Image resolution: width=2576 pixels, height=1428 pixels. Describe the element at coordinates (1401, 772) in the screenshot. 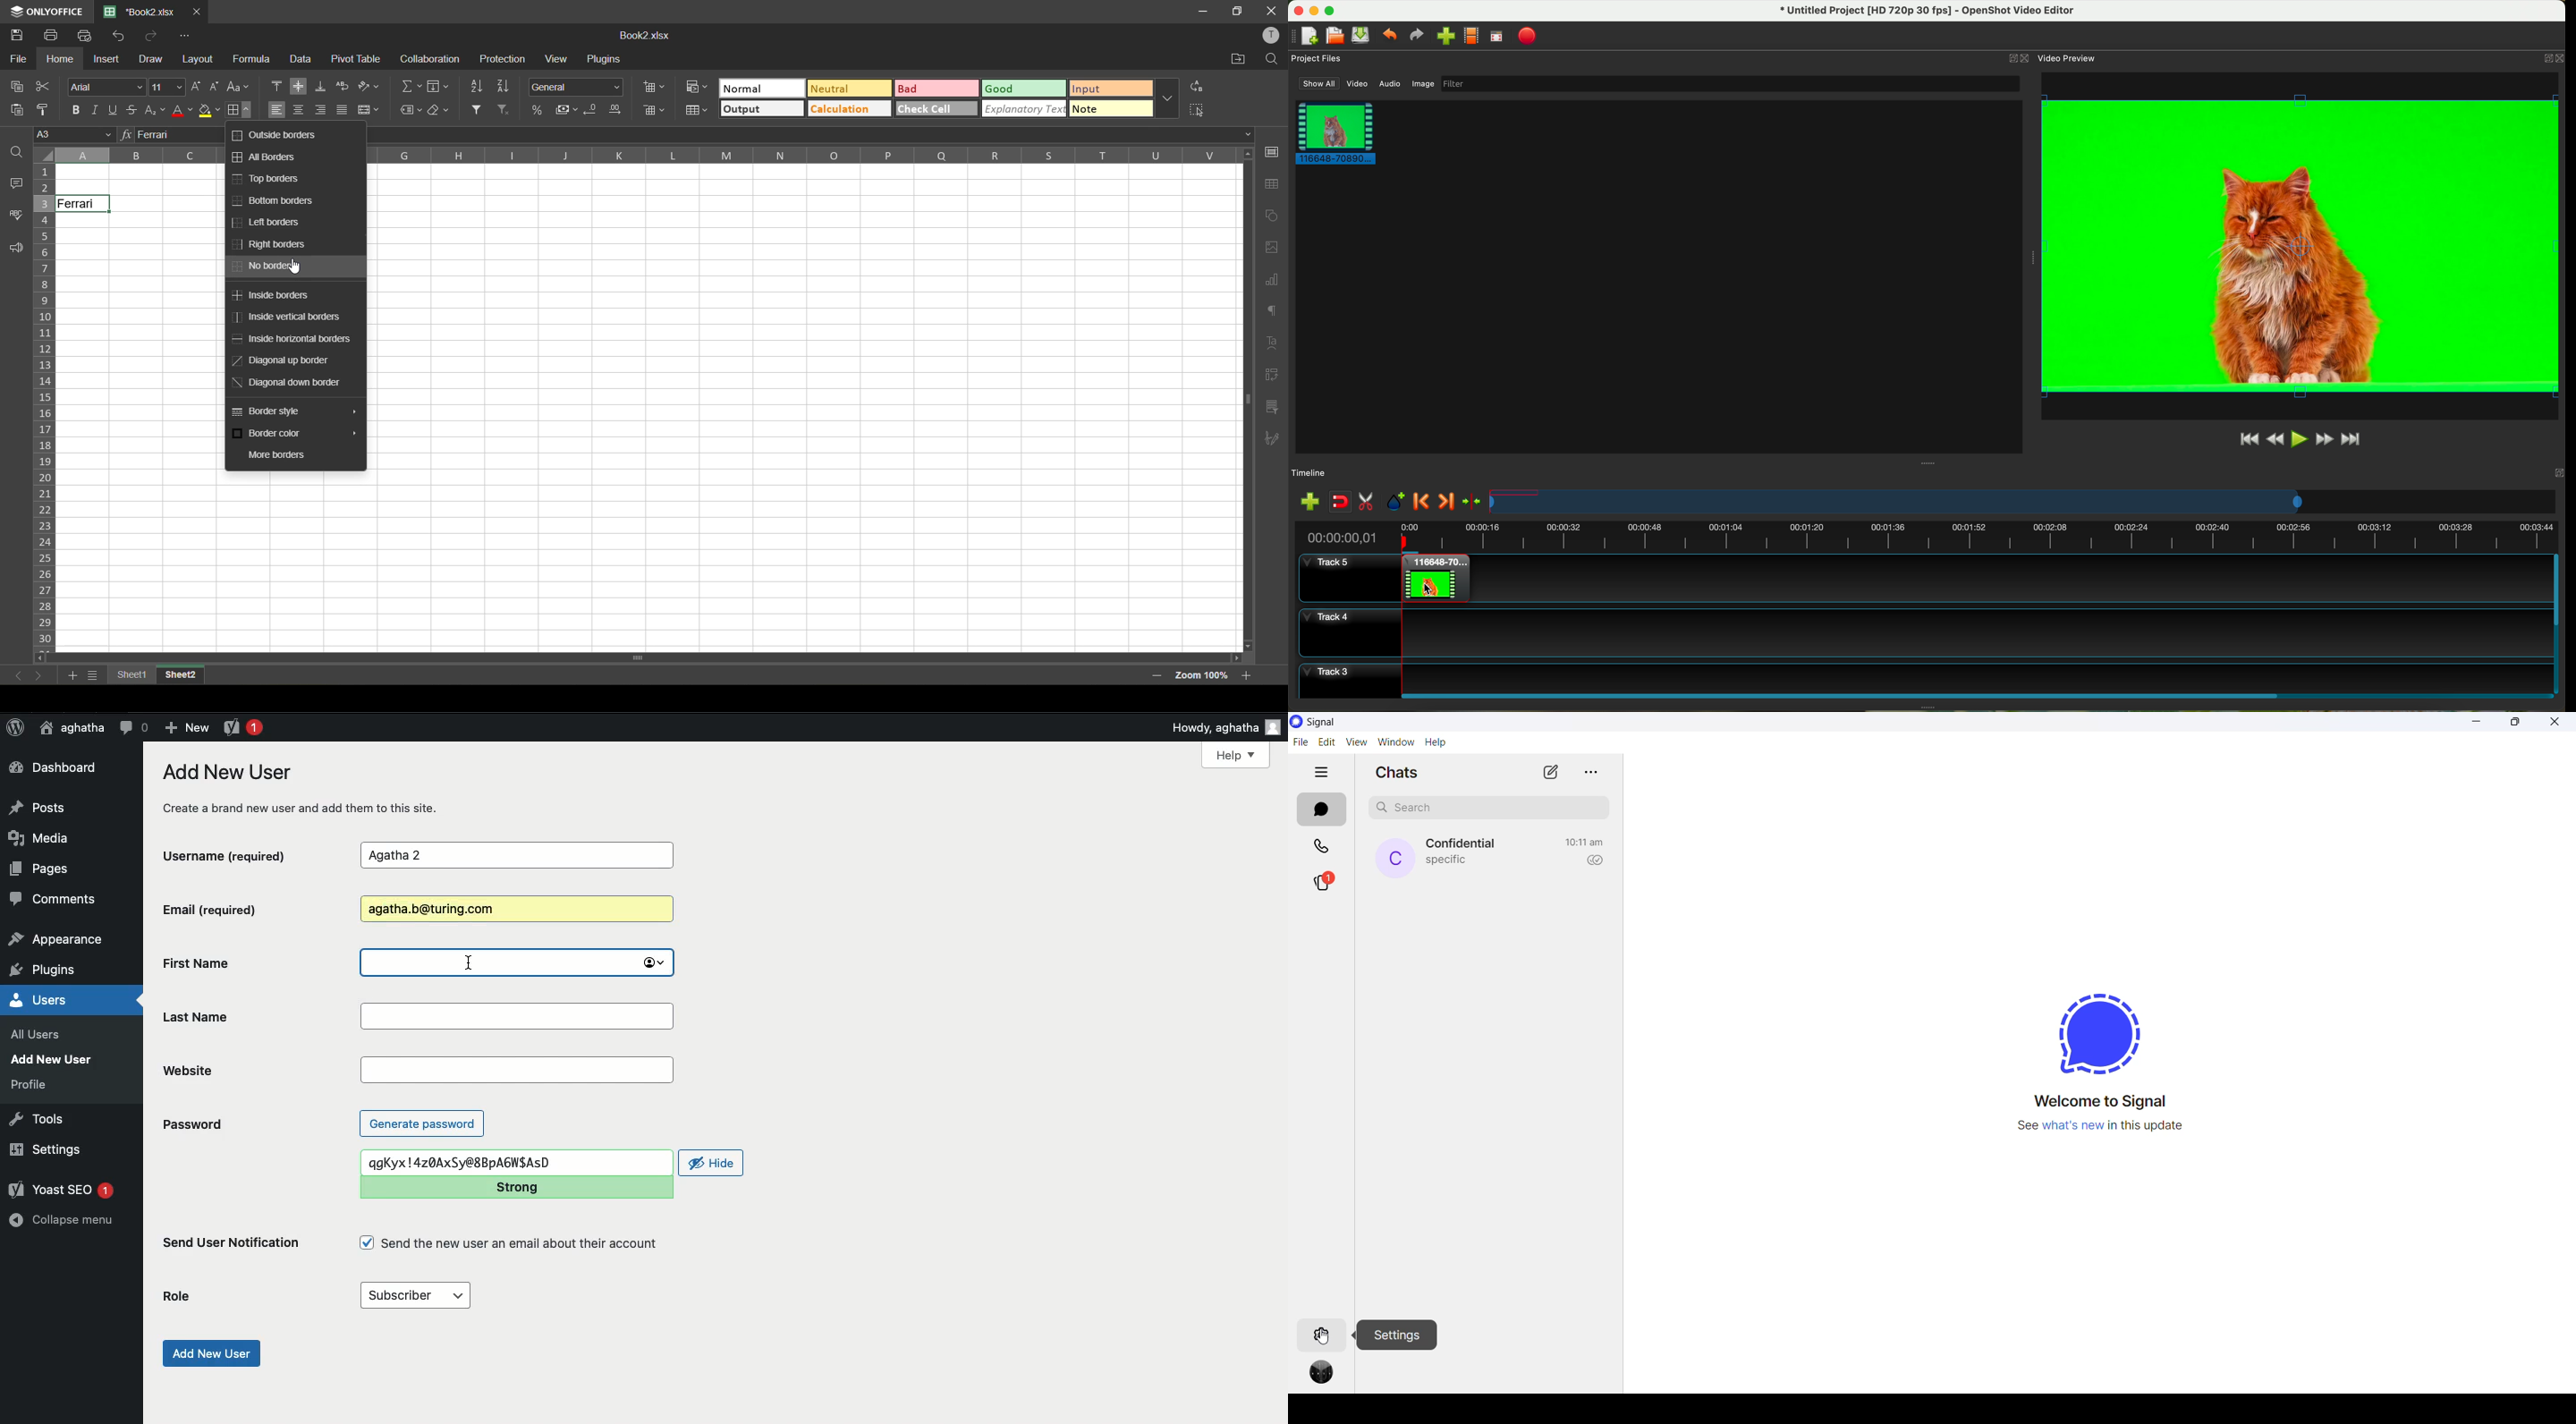

I see `chats heading` at that location.